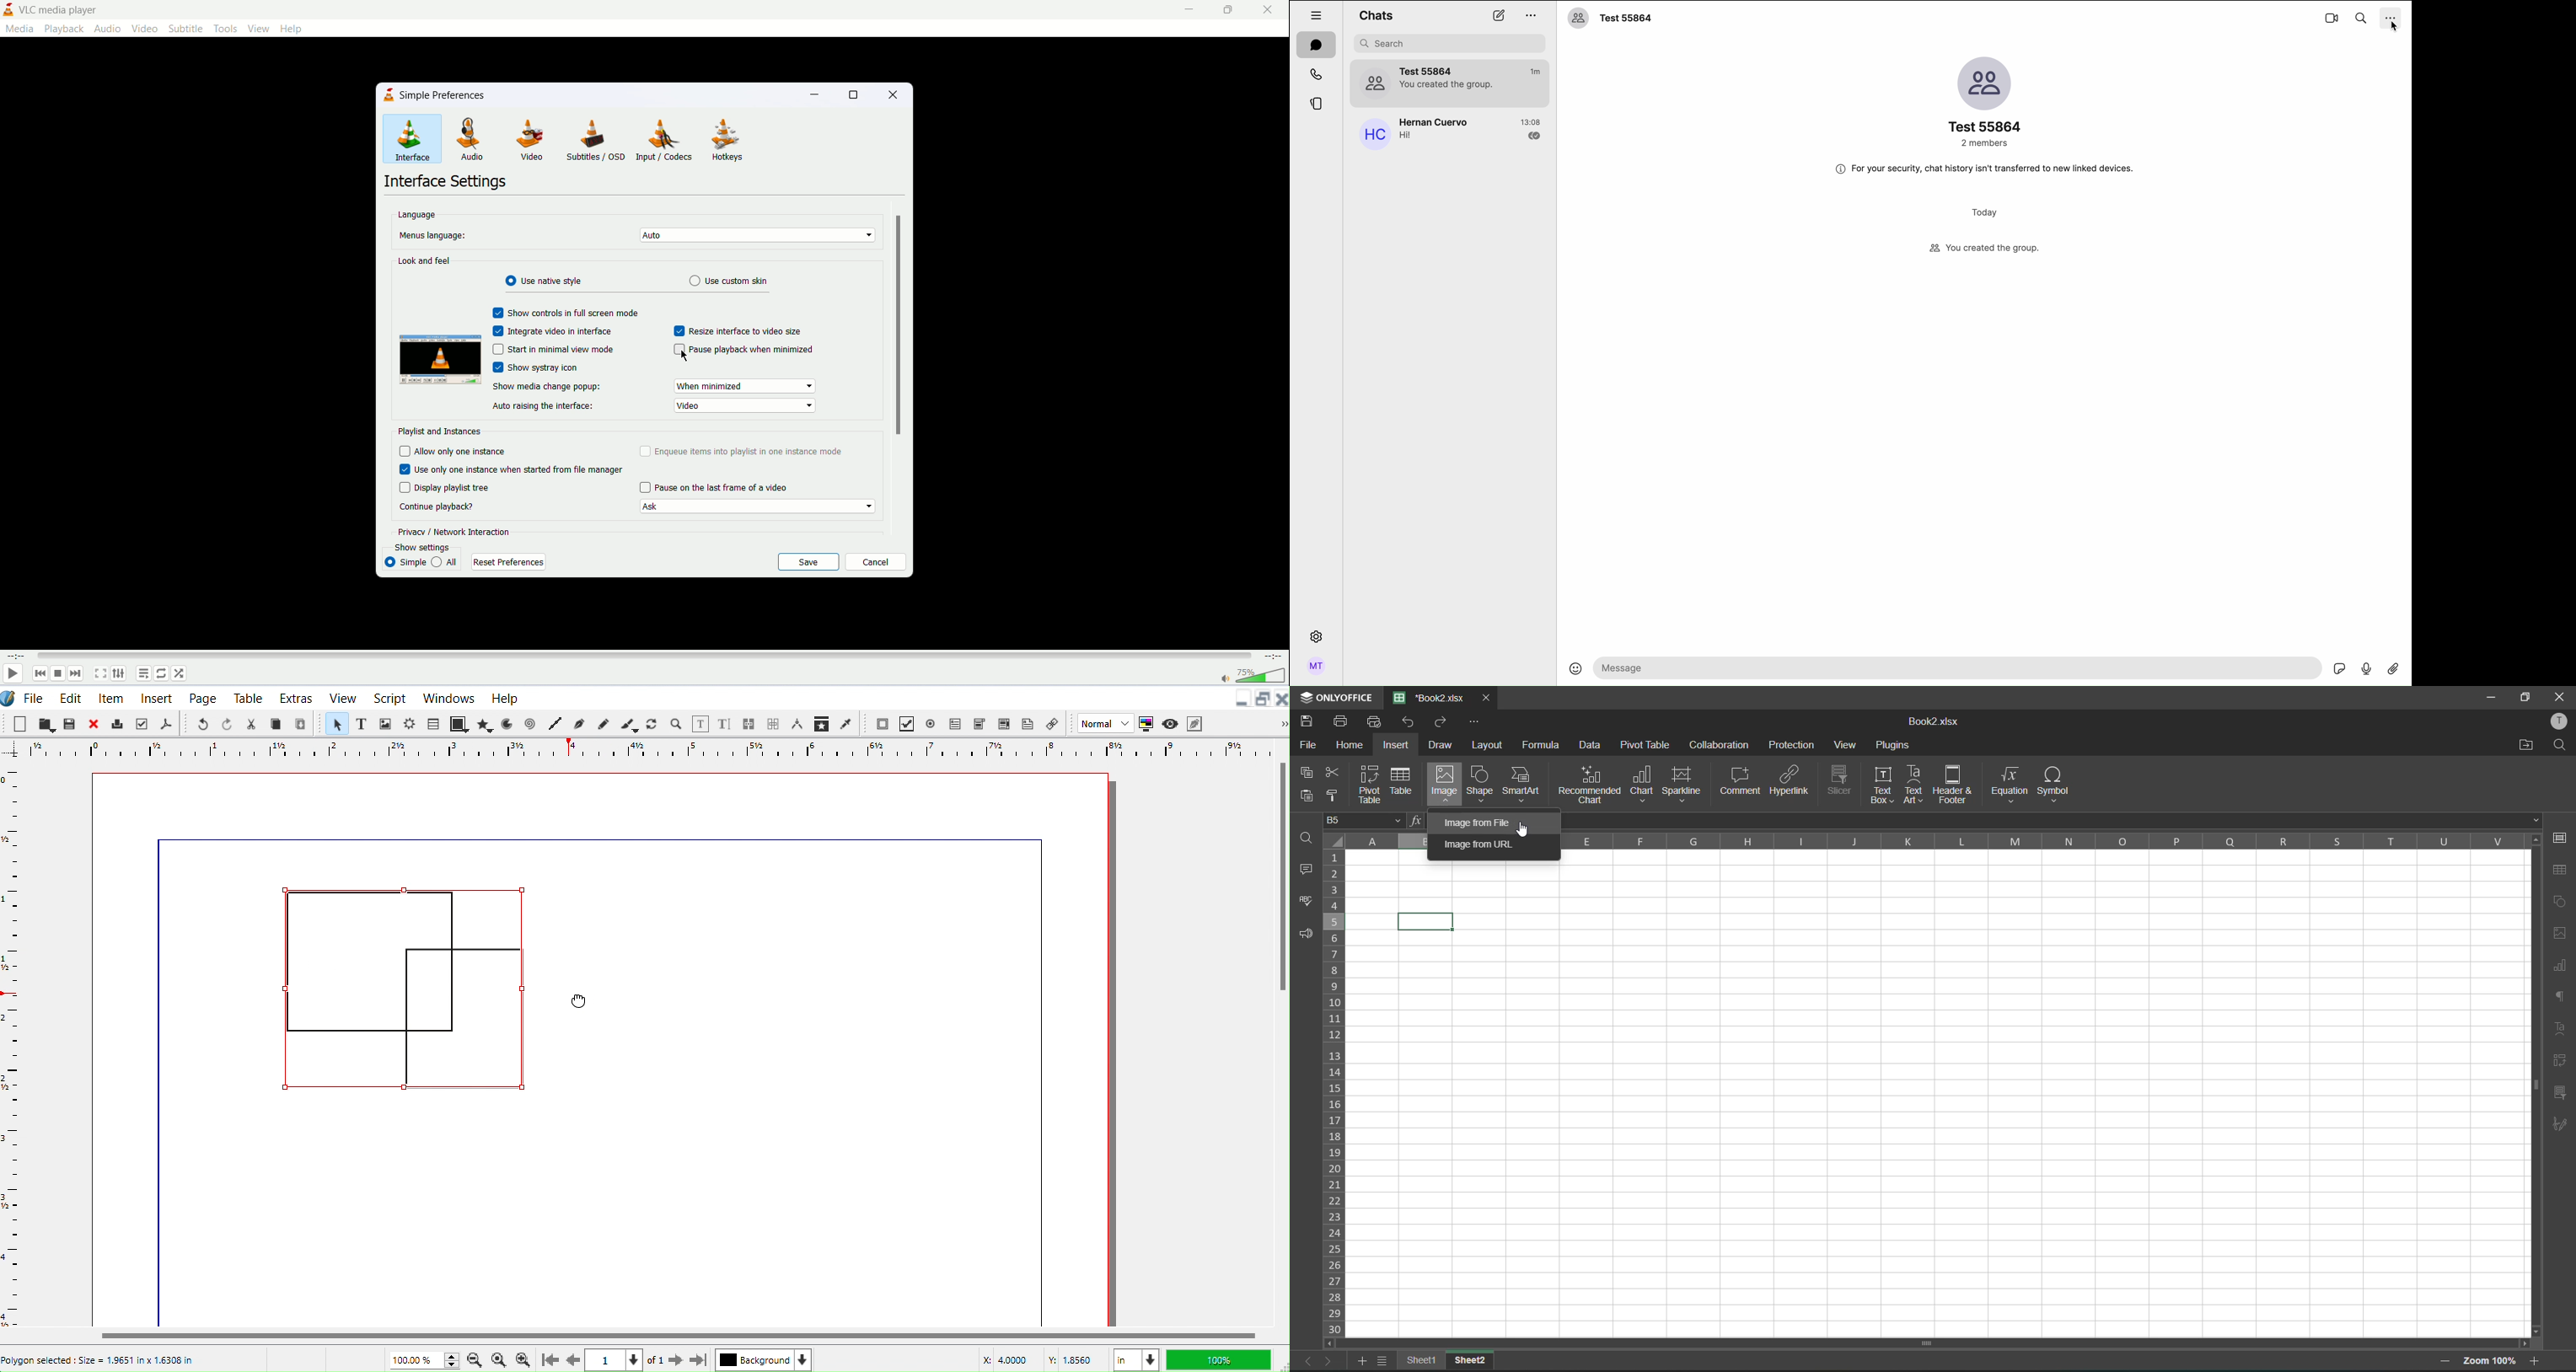 The image size is (2576, 1372). I want to click on Spiral, so click(531, 723).